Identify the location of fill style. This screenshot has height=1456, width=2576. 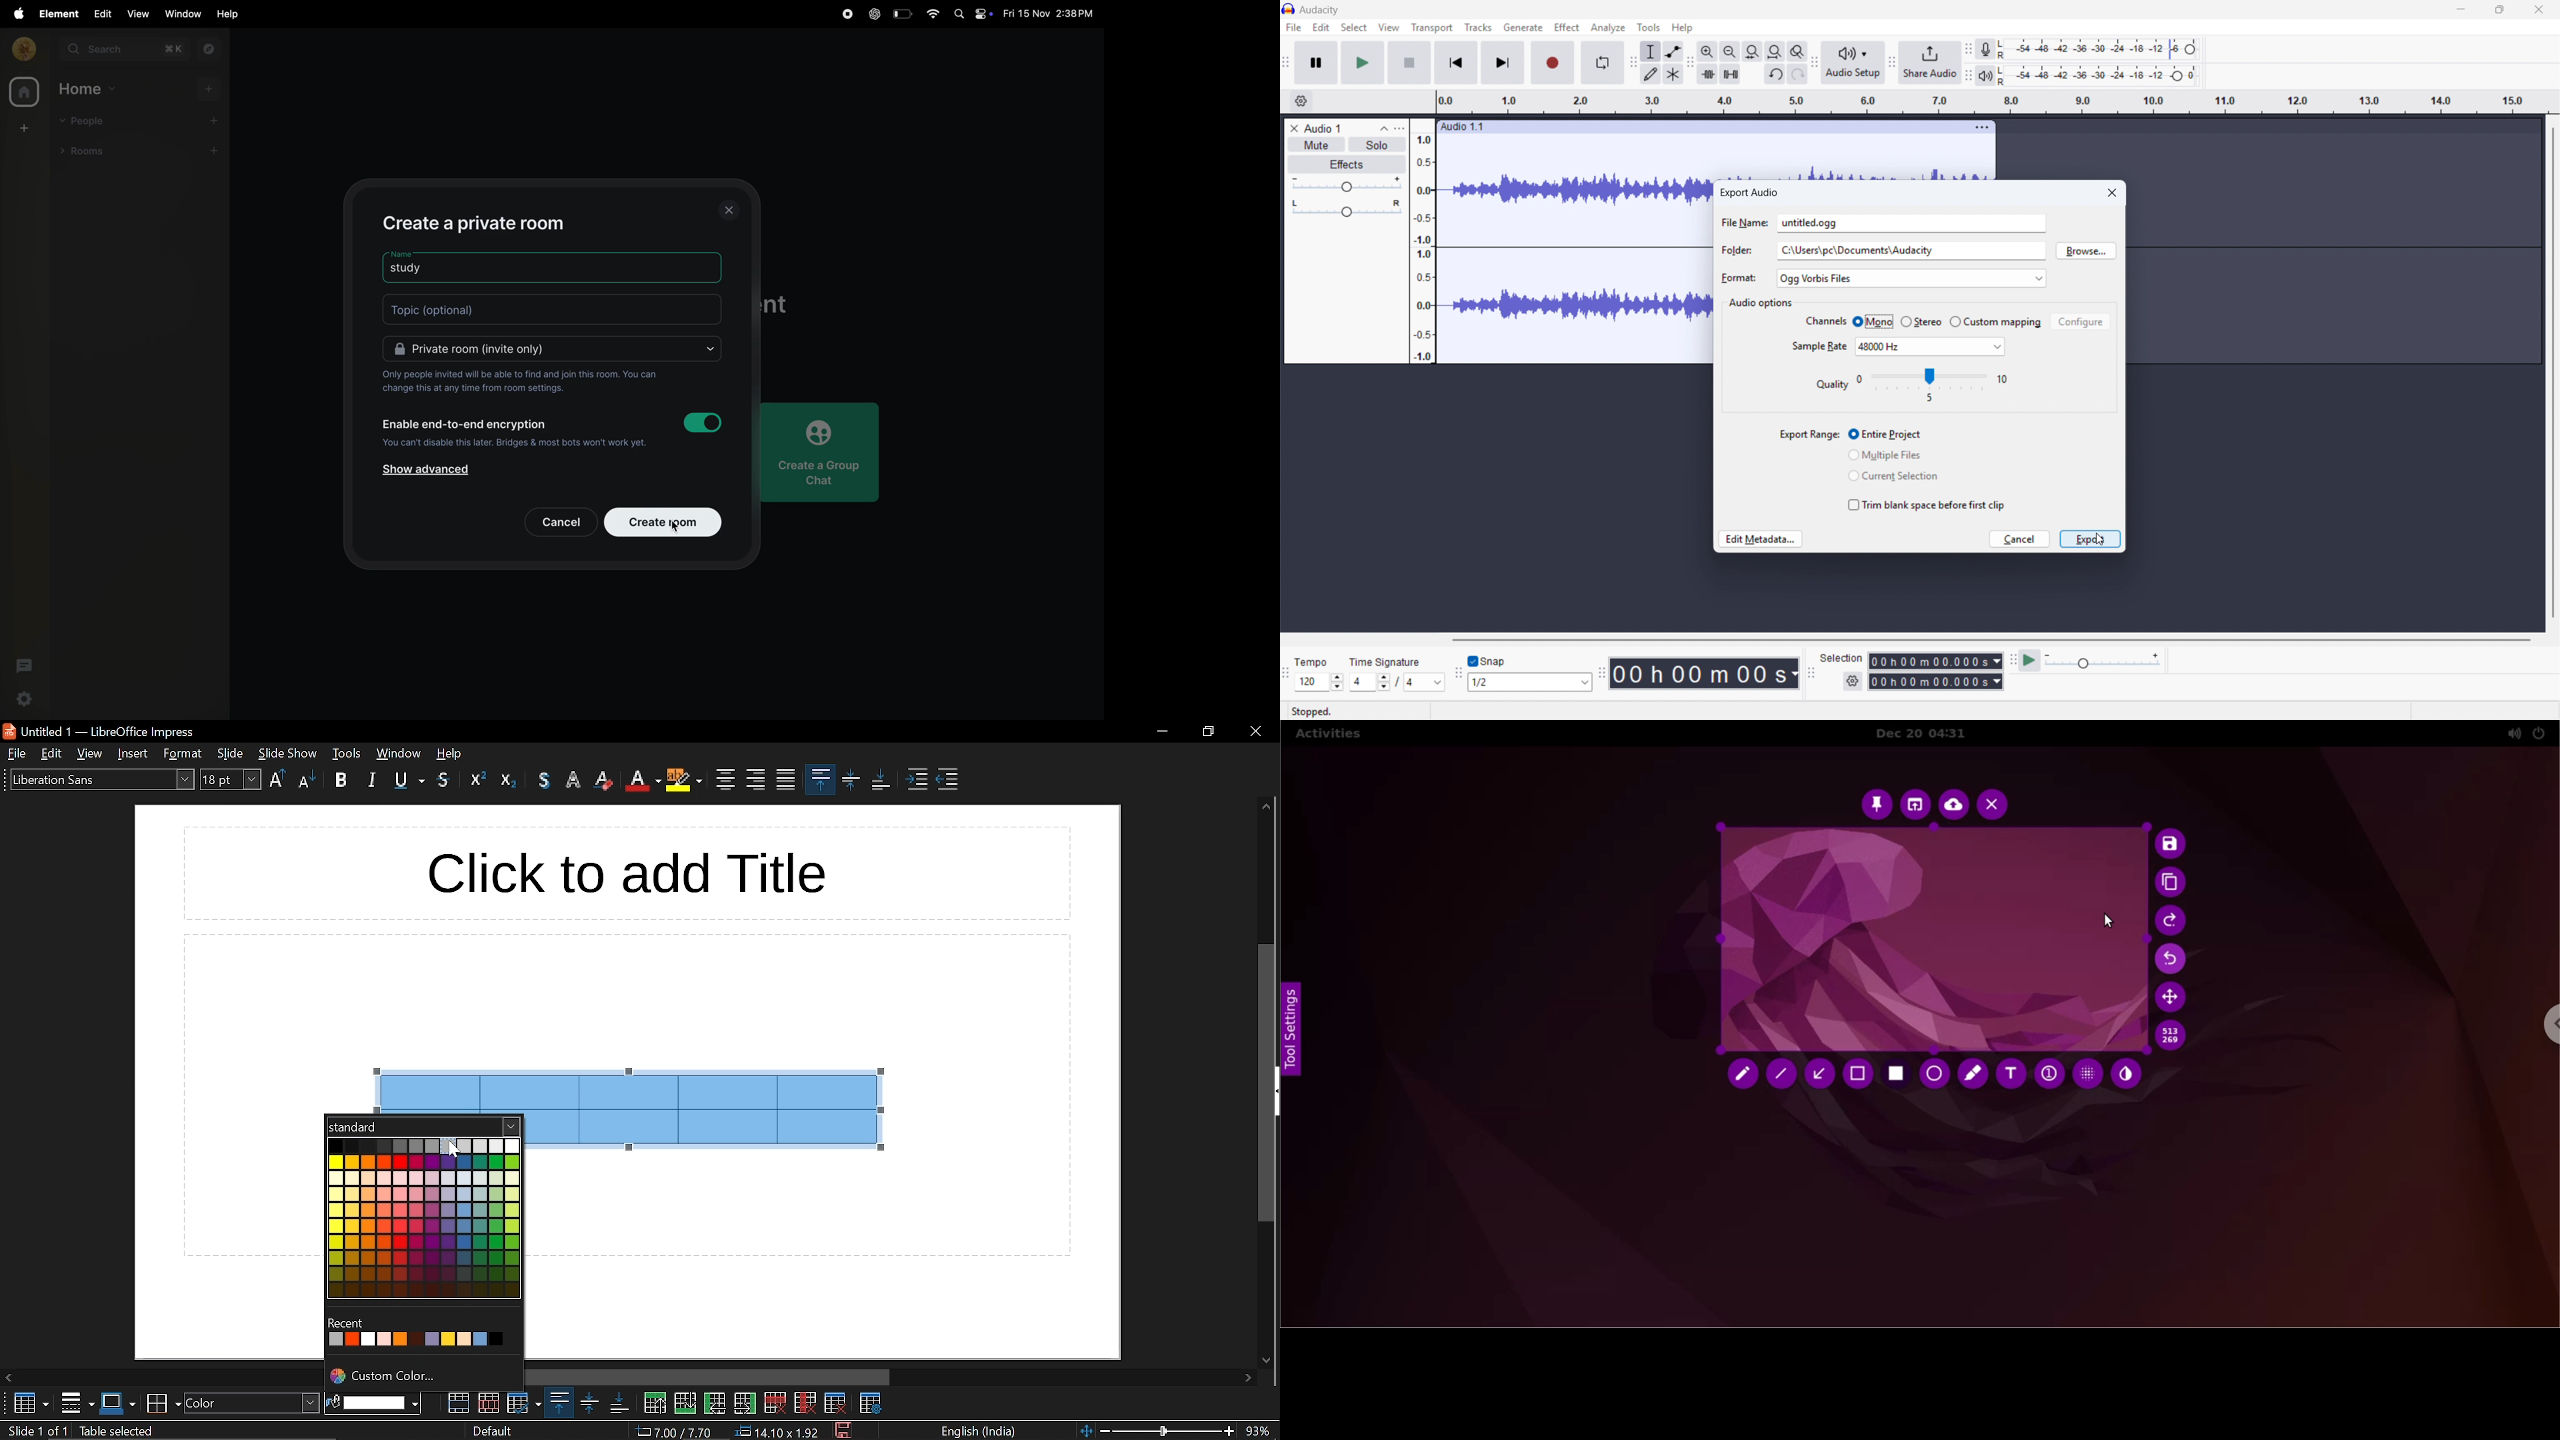
(252, 1403).